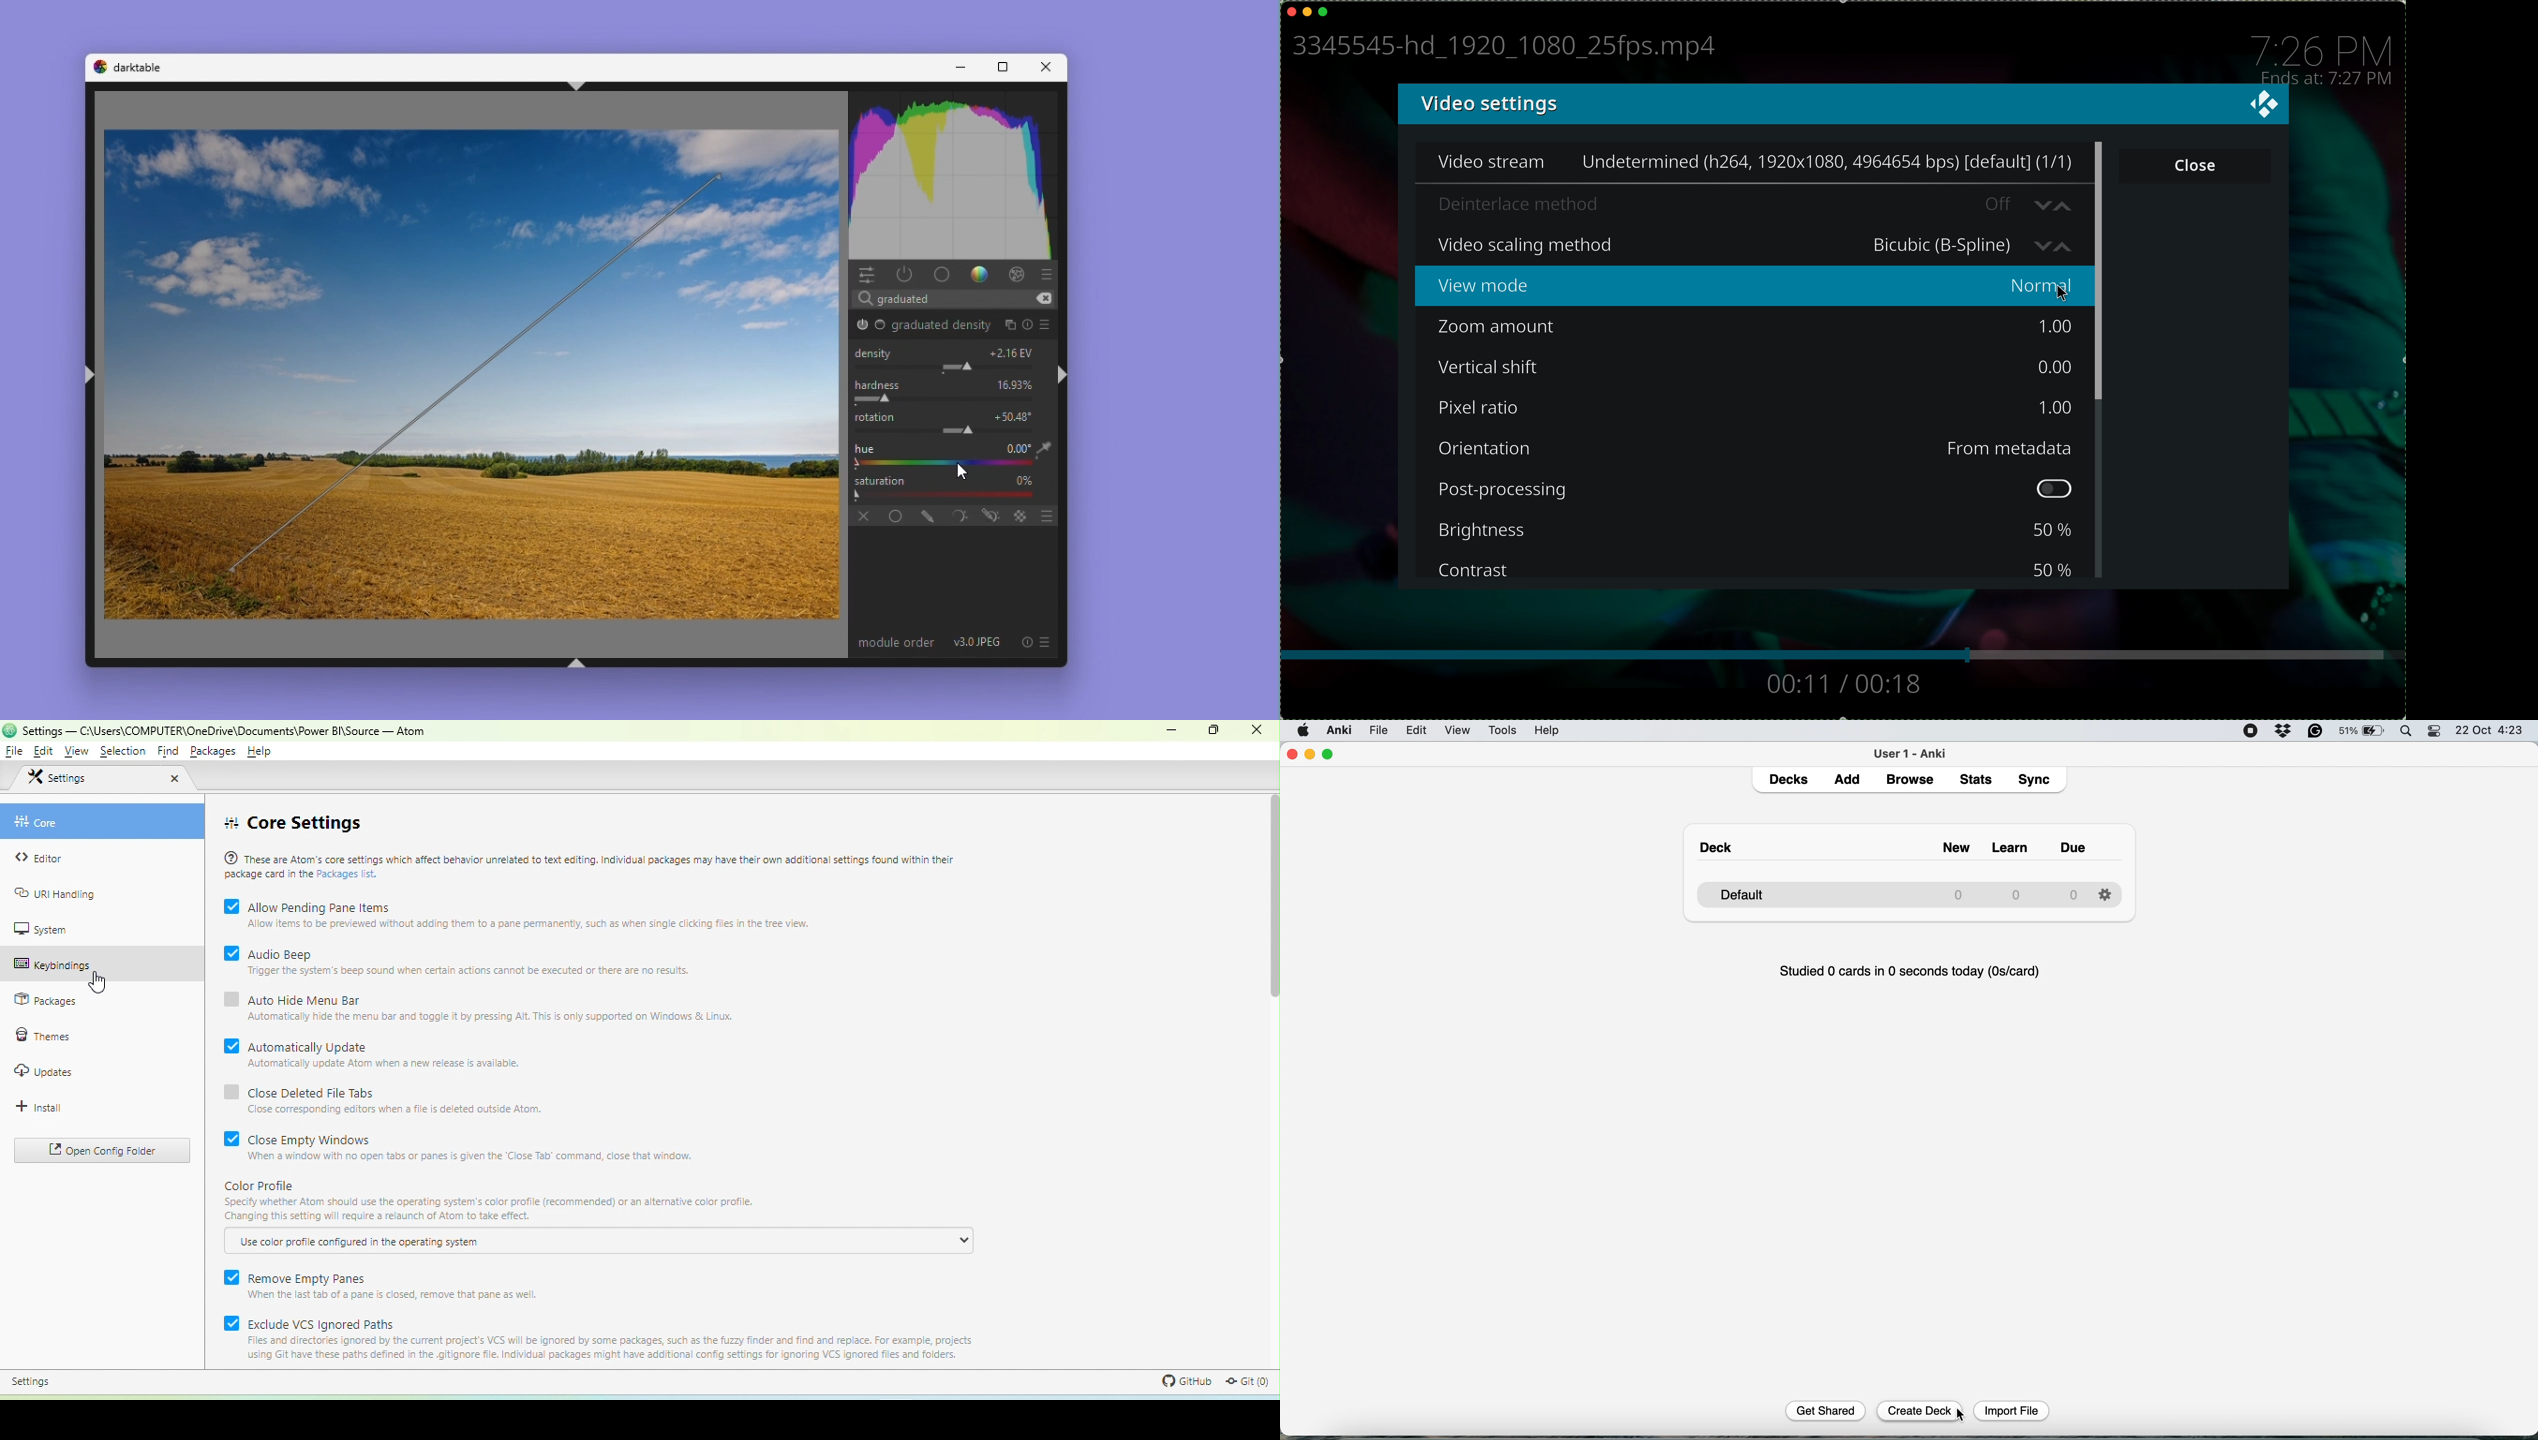 Image resolution: width=2548 pixels, height=1456 pixels. I want to click on shift+ctrl+t, so click(571, 85).